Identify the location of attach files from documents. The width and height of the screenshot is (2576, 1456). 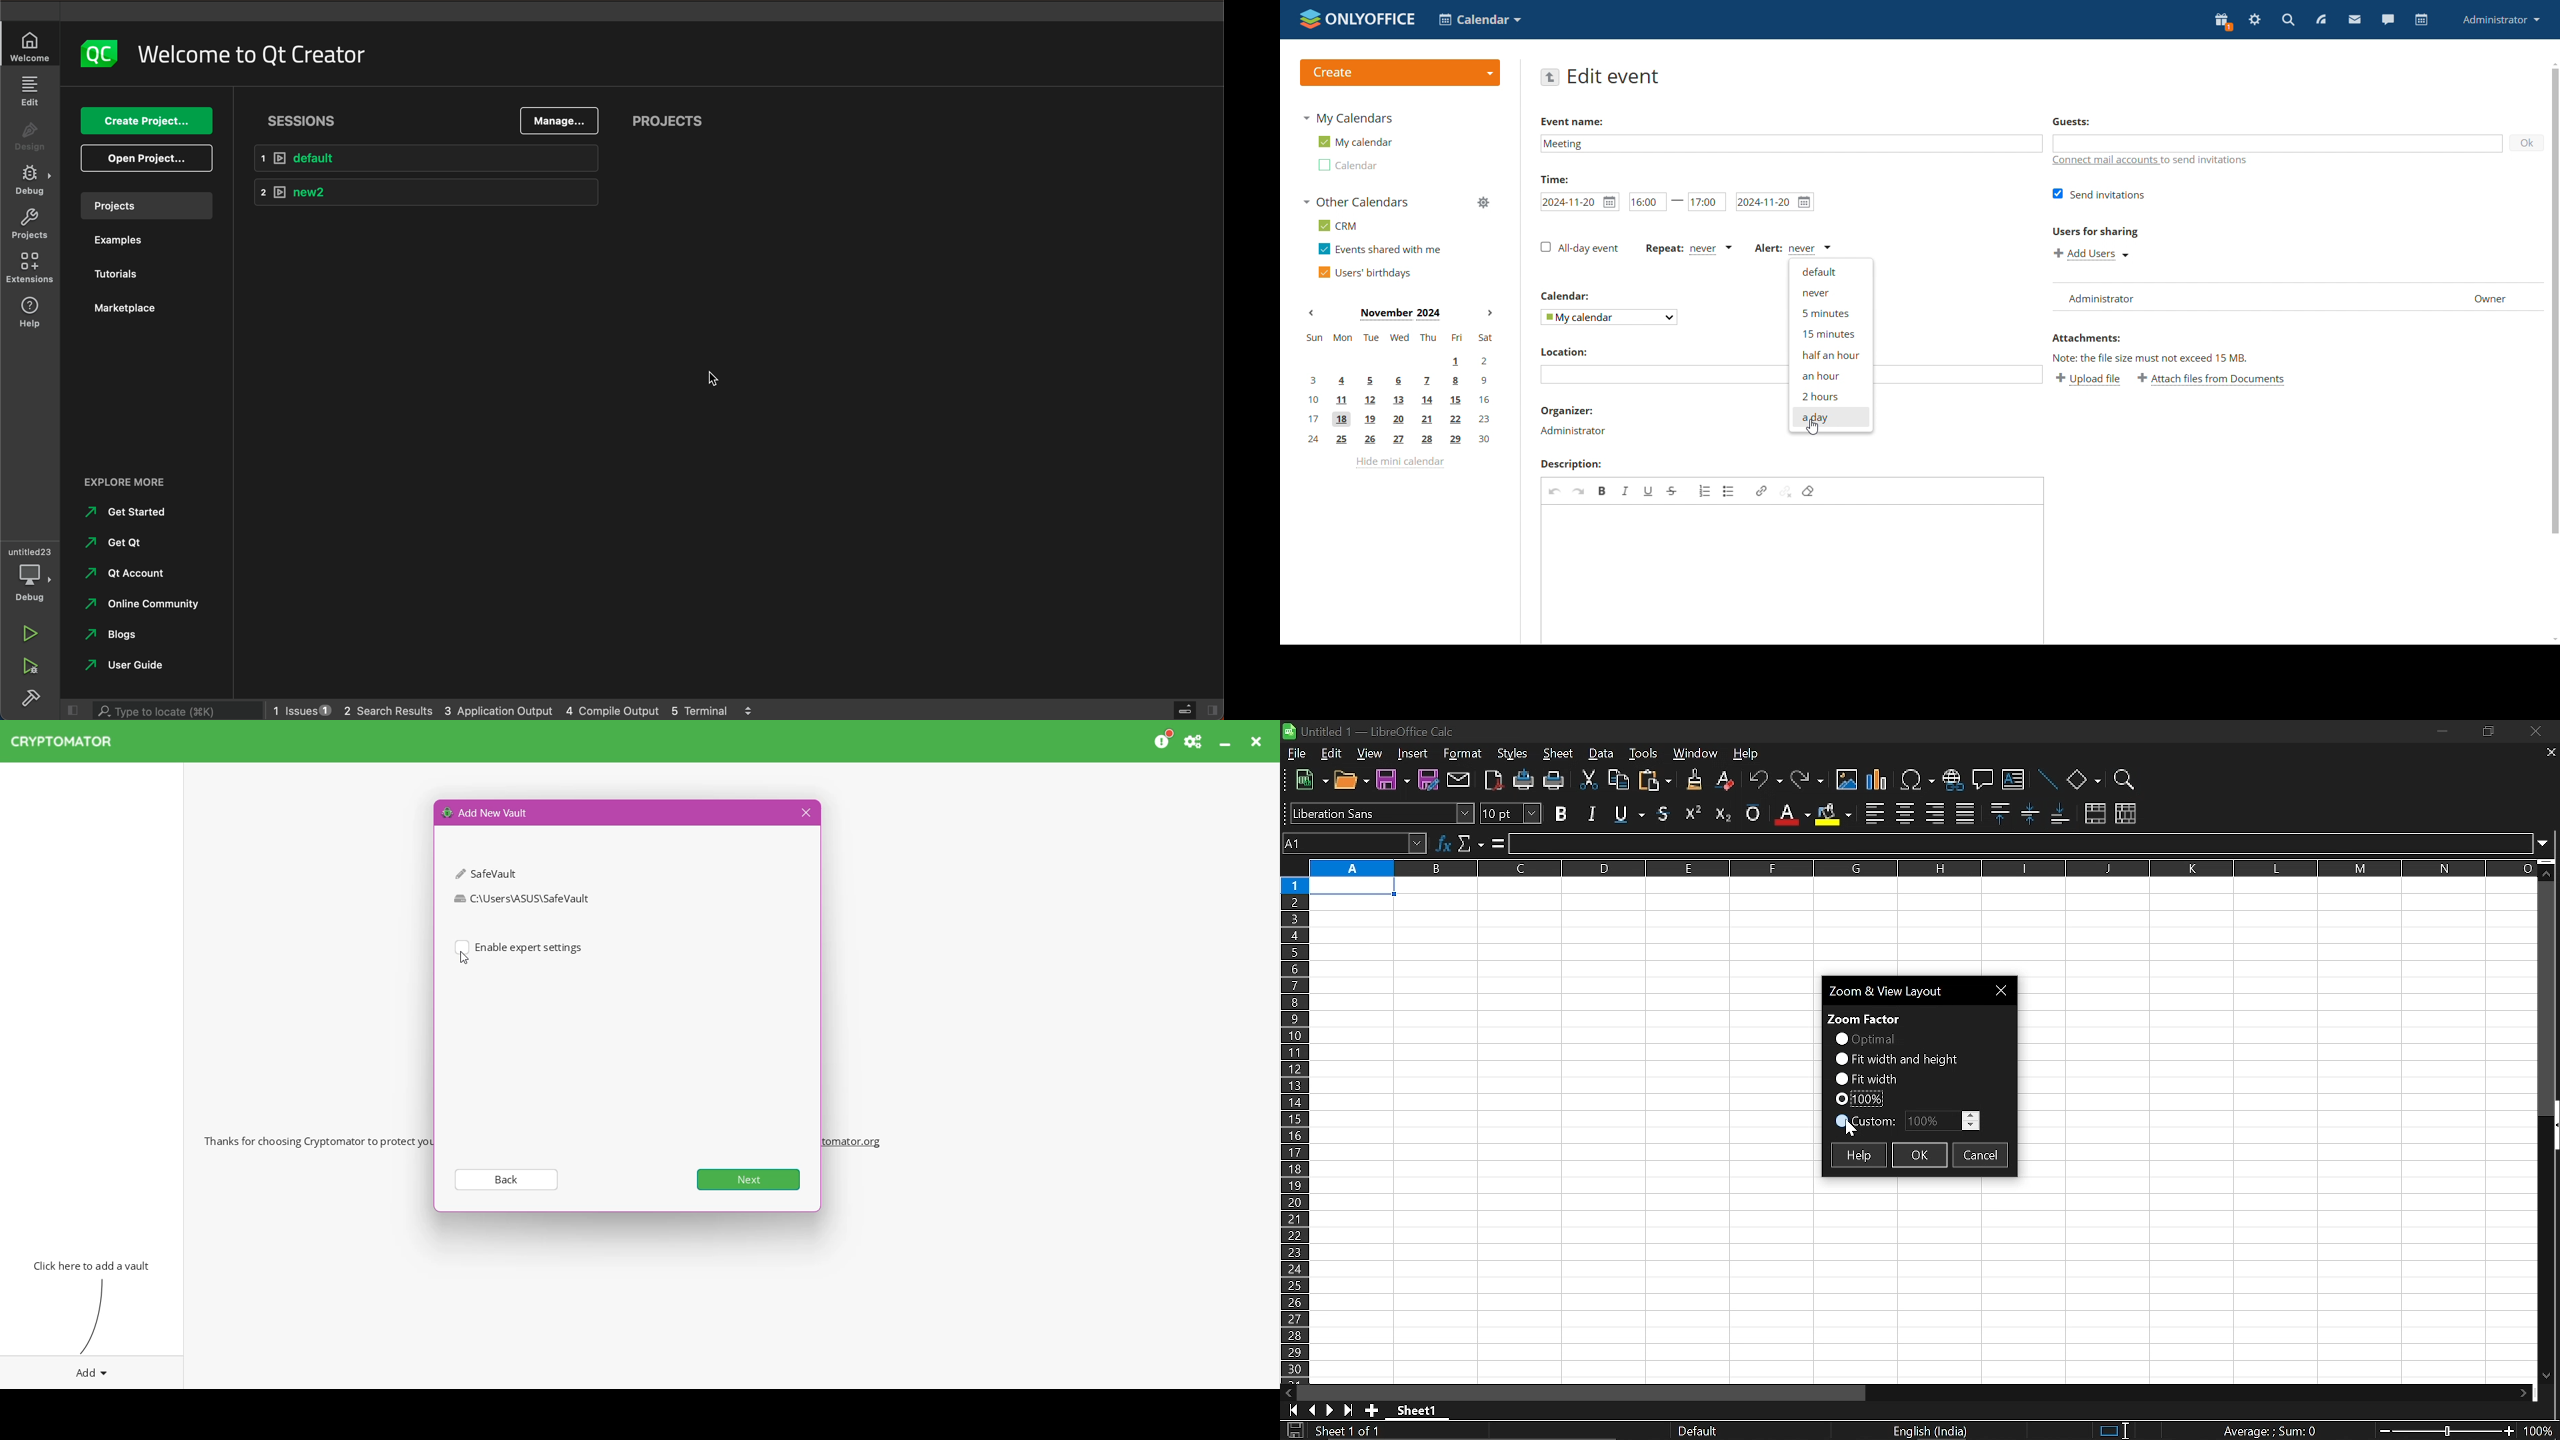
(2211, 378).